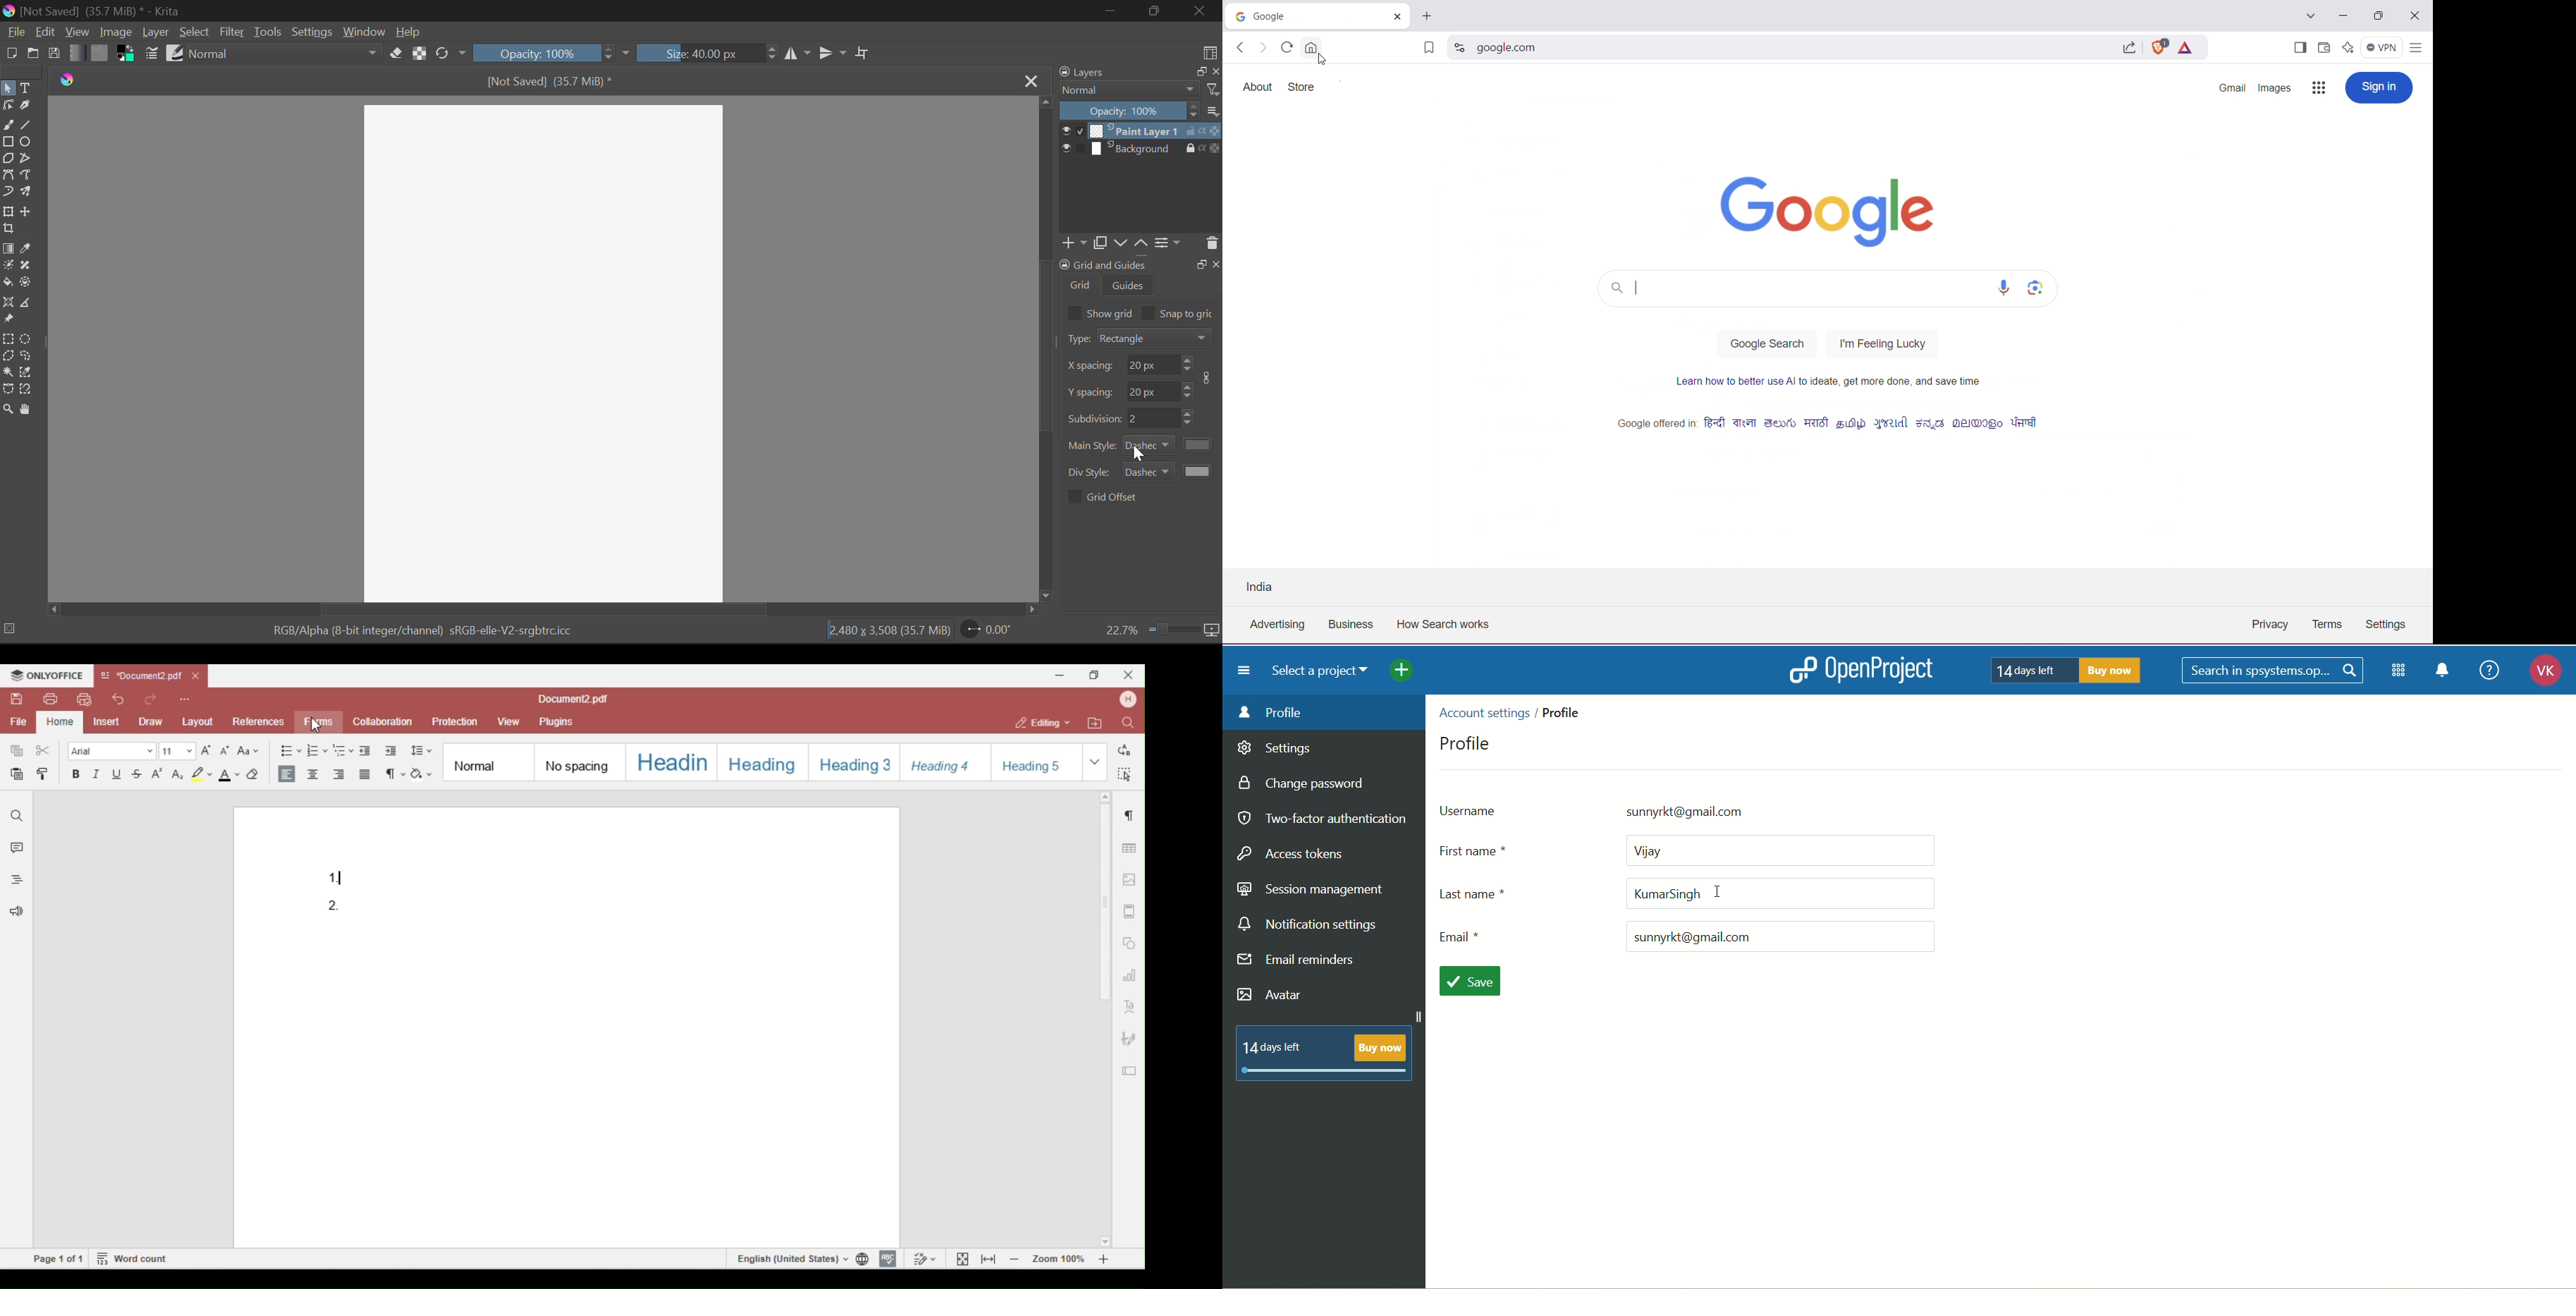 This screenshot has height=1316, width=2576. Describe the element at coordinates (27, 390) in the screenshot. I see `Magnetic Curve Selection` at that location.